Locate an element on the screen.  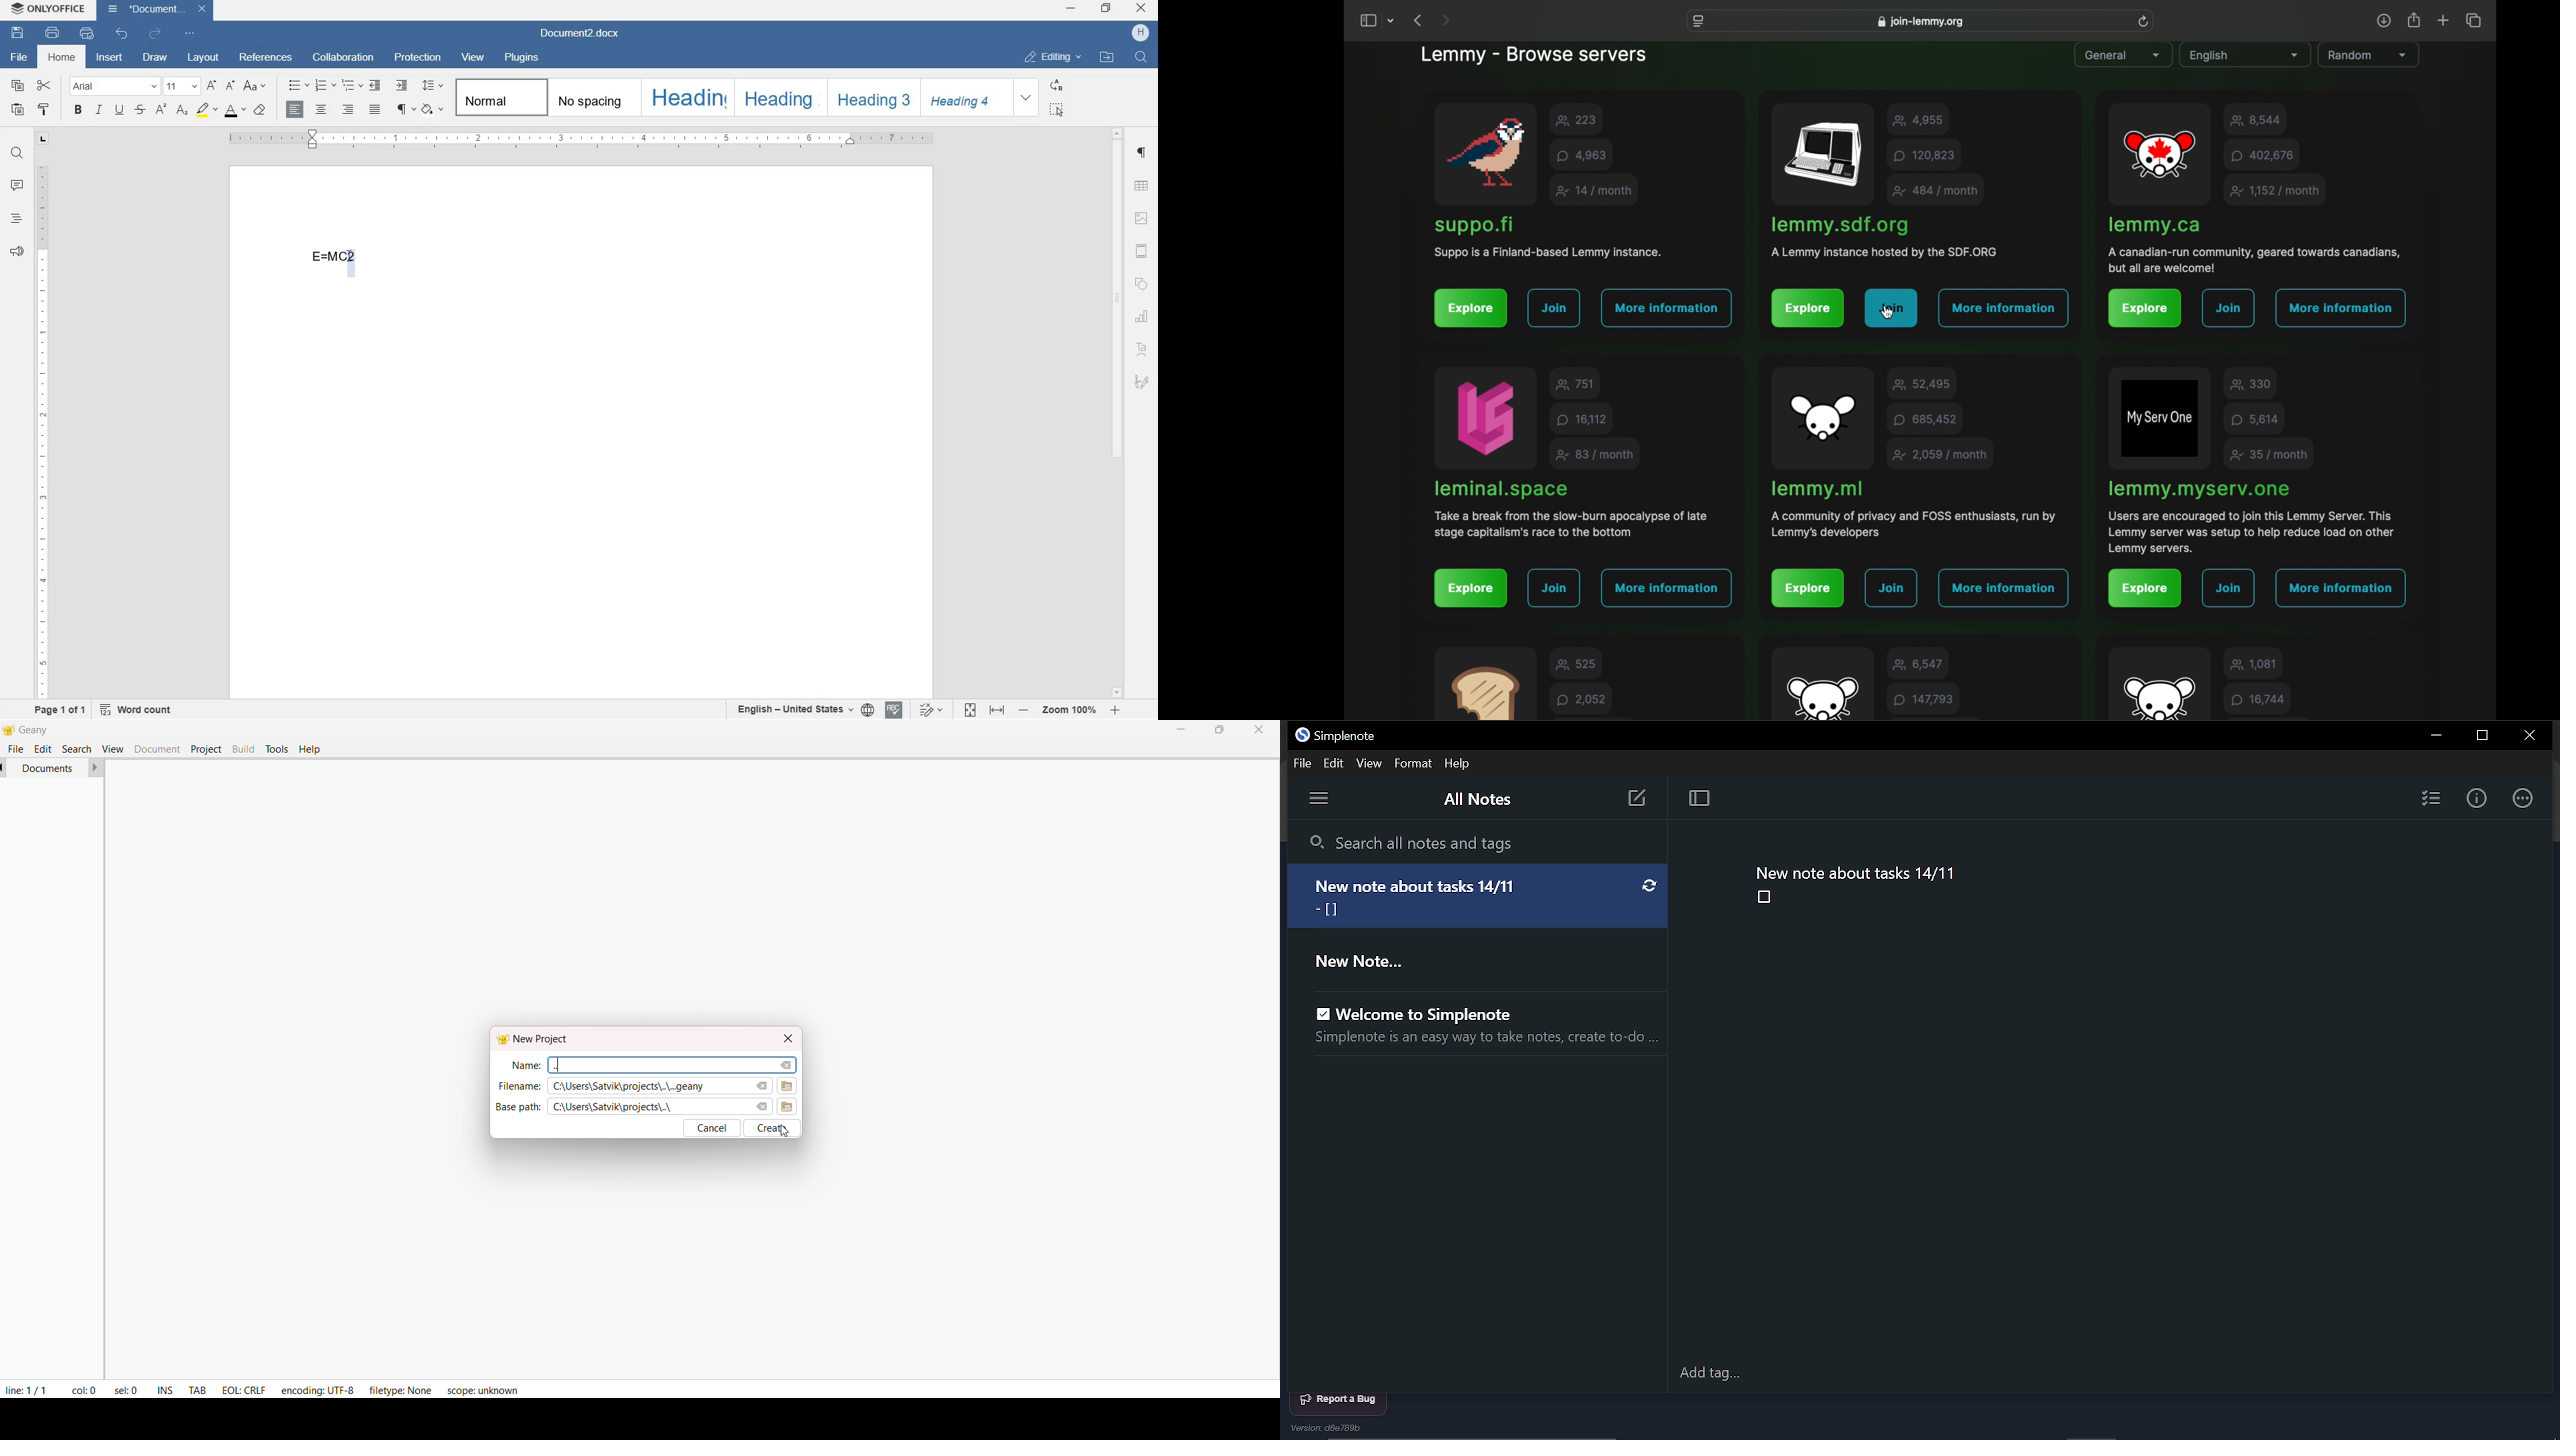
Close  is located at coordinates (2533, 737).